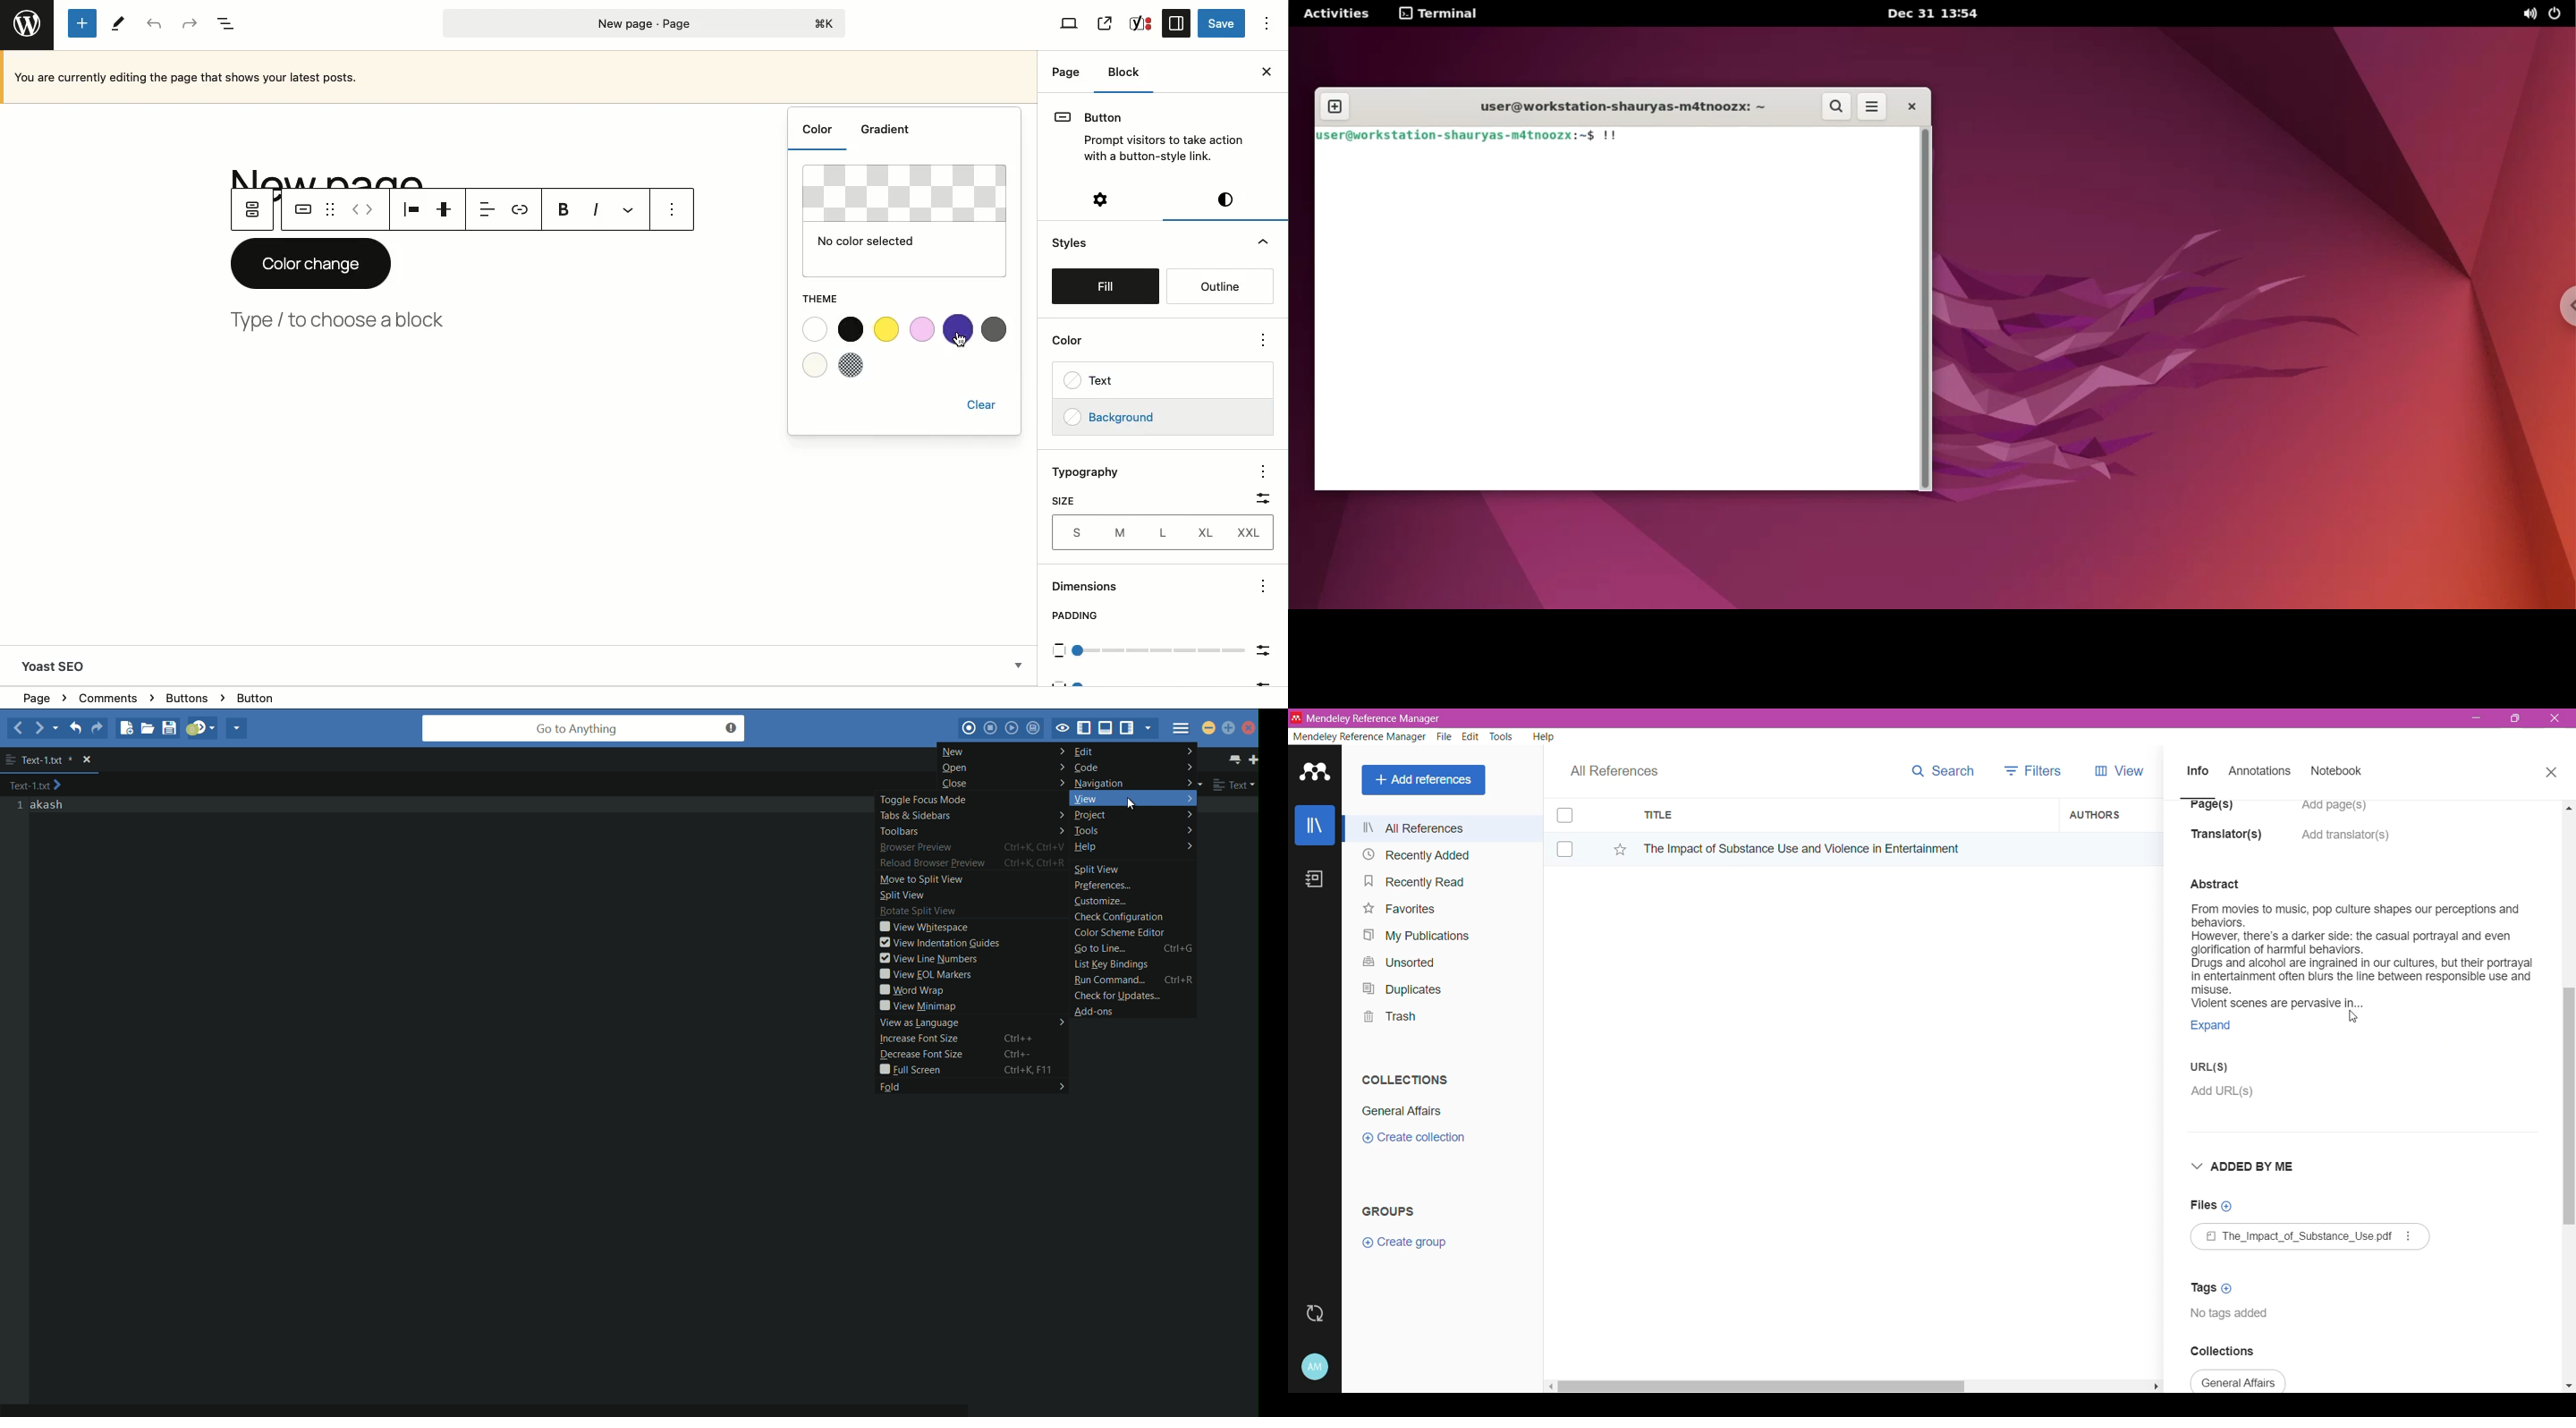  What do you see at coordinates (2347, 843) in the screenshot?
I see `Click to Add translators` at bounding box center [2347, 843].